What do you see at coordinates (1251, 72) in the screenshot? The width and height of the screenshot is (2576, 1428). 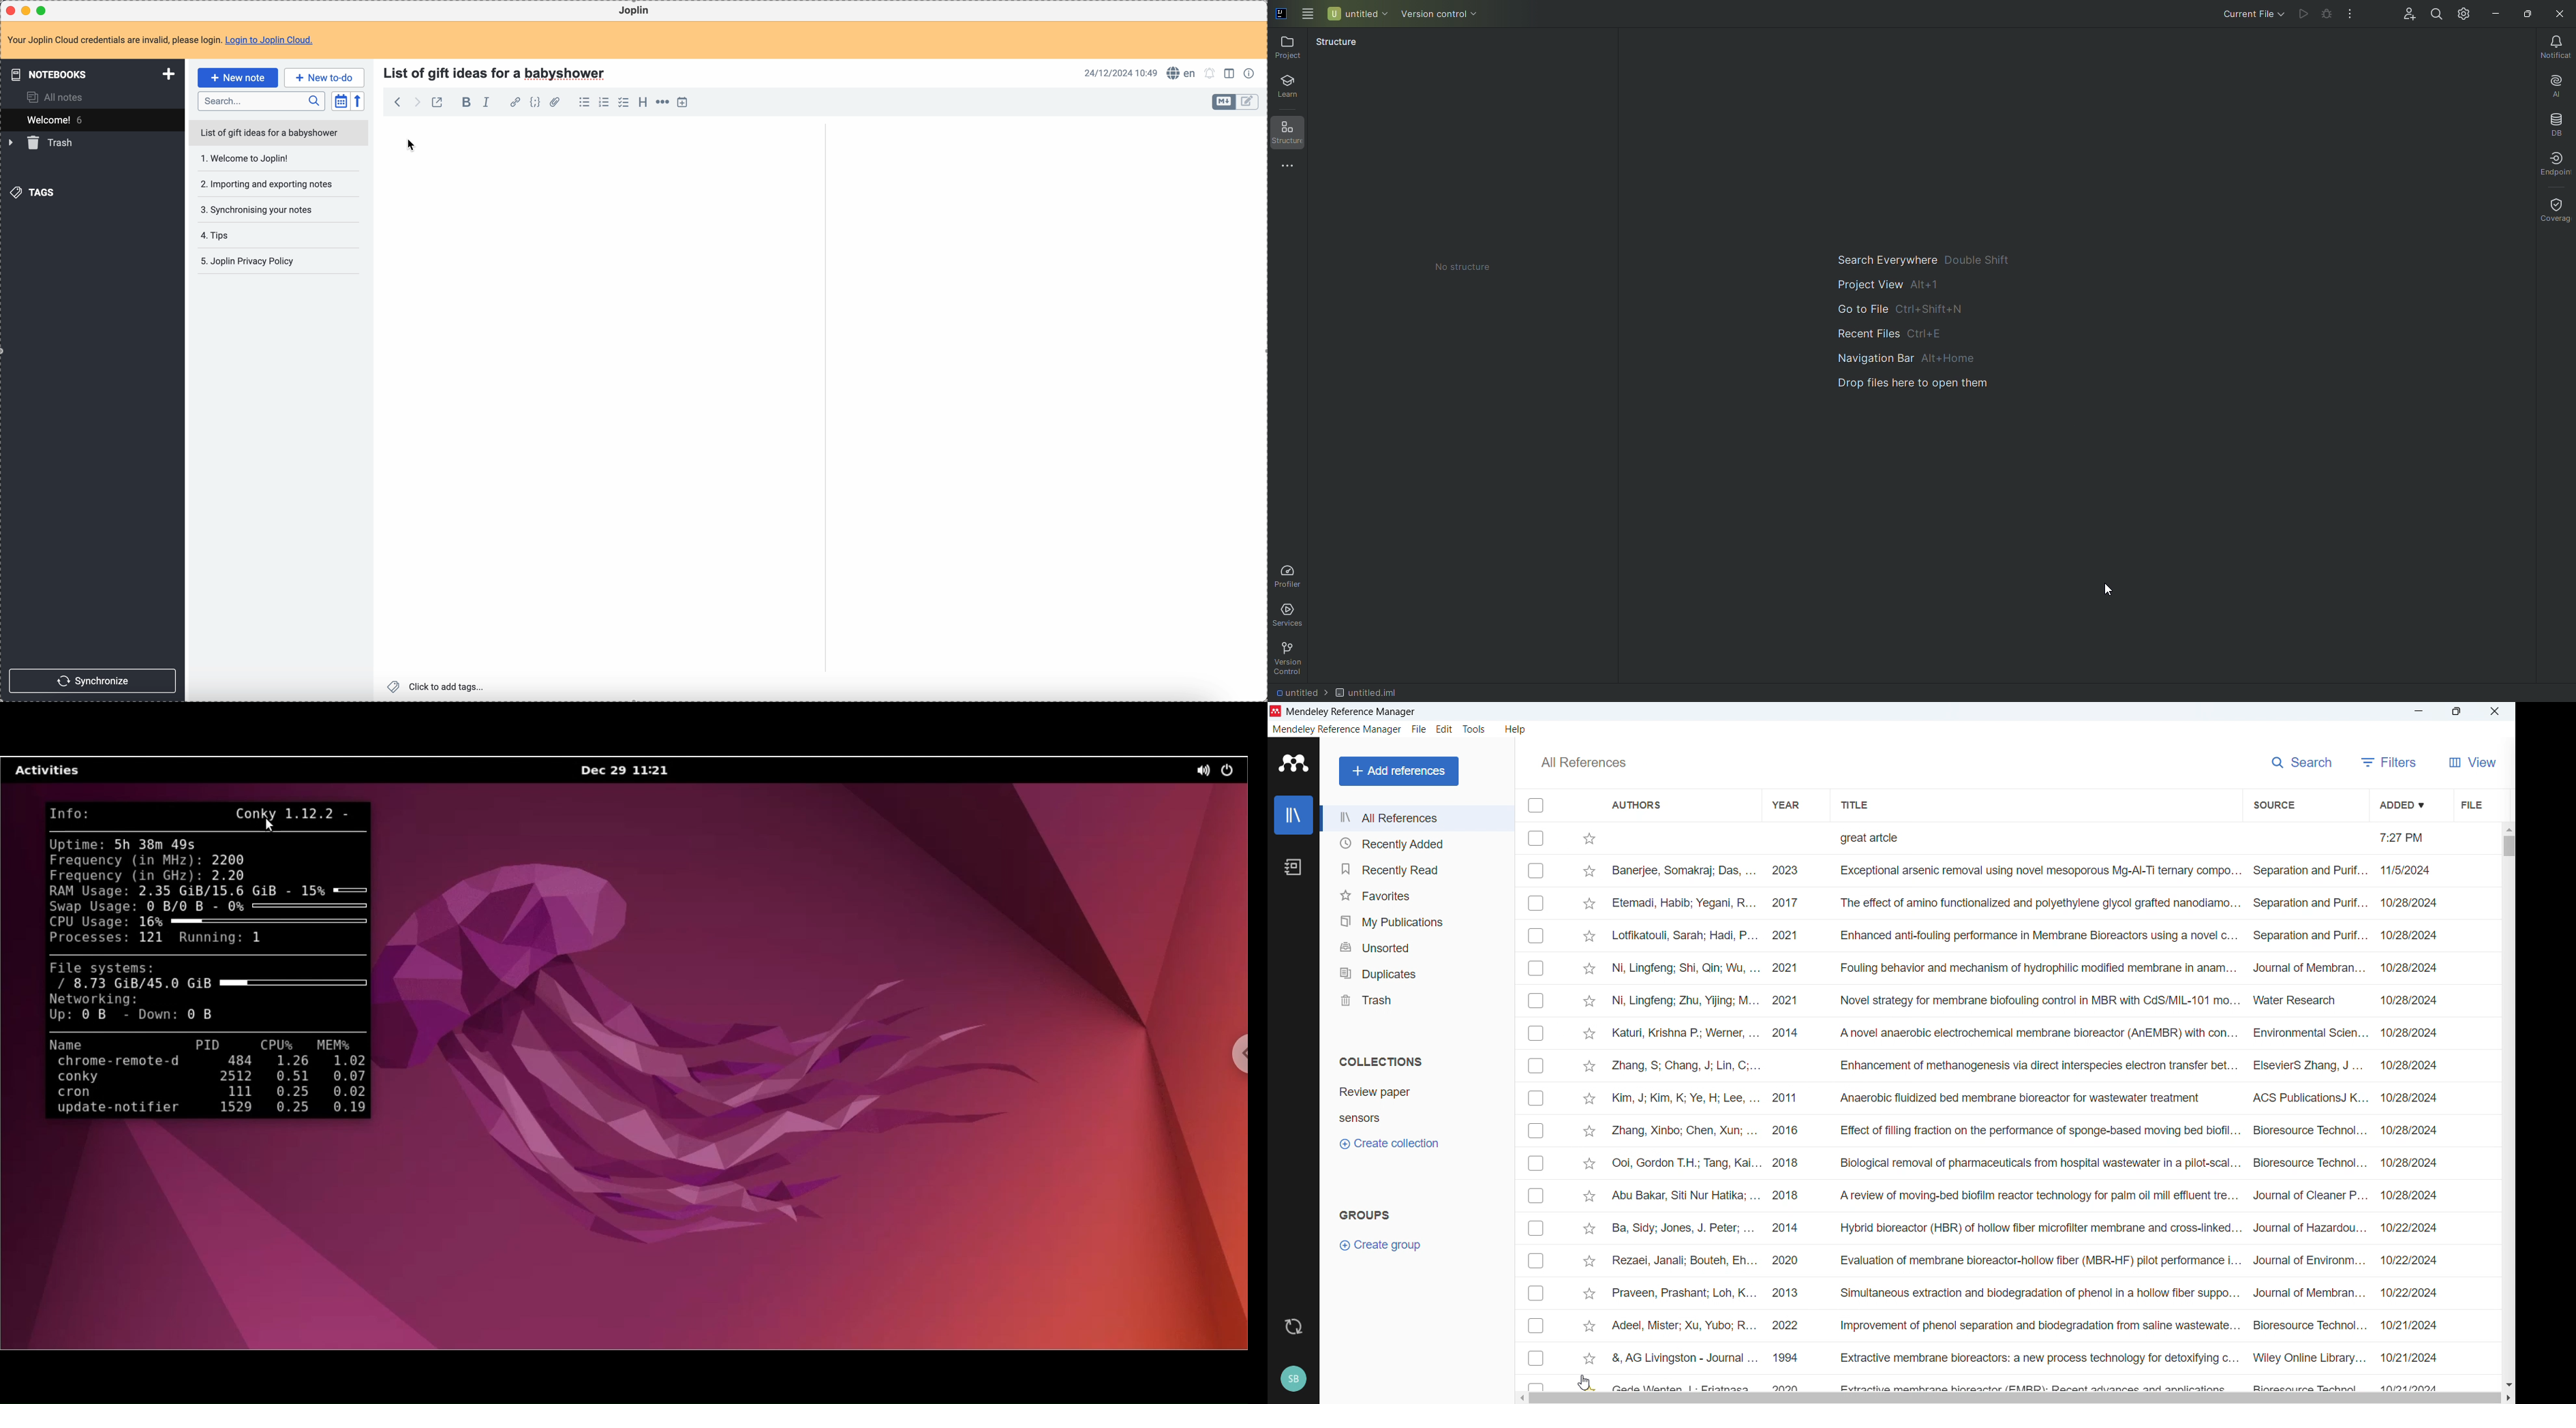 I see `note properties` at bounding box center [1251, 72].